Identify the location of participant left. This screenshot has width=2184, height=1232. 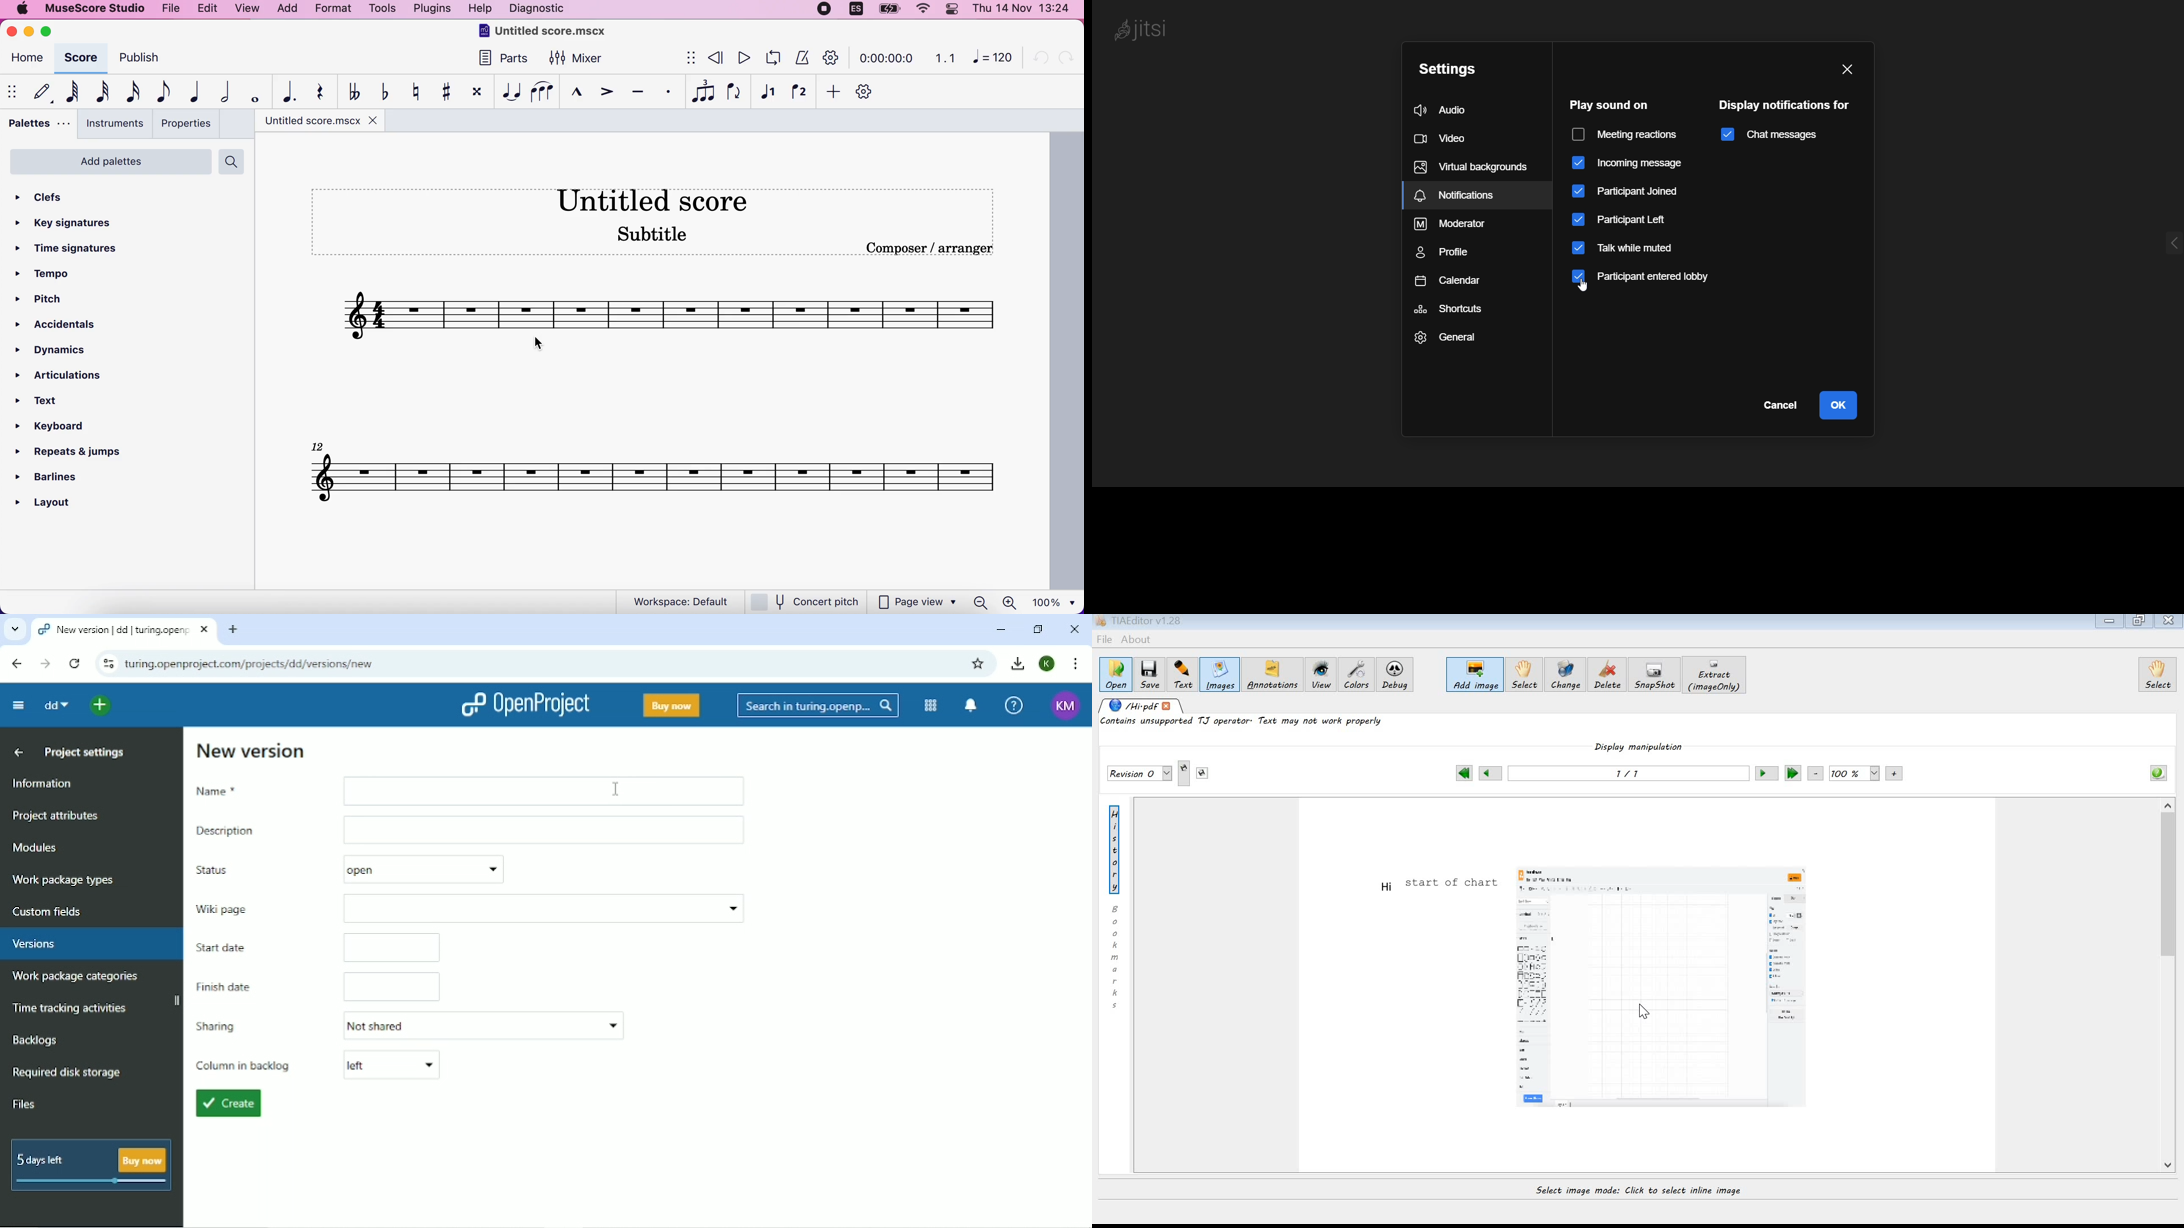
(1631, 220).